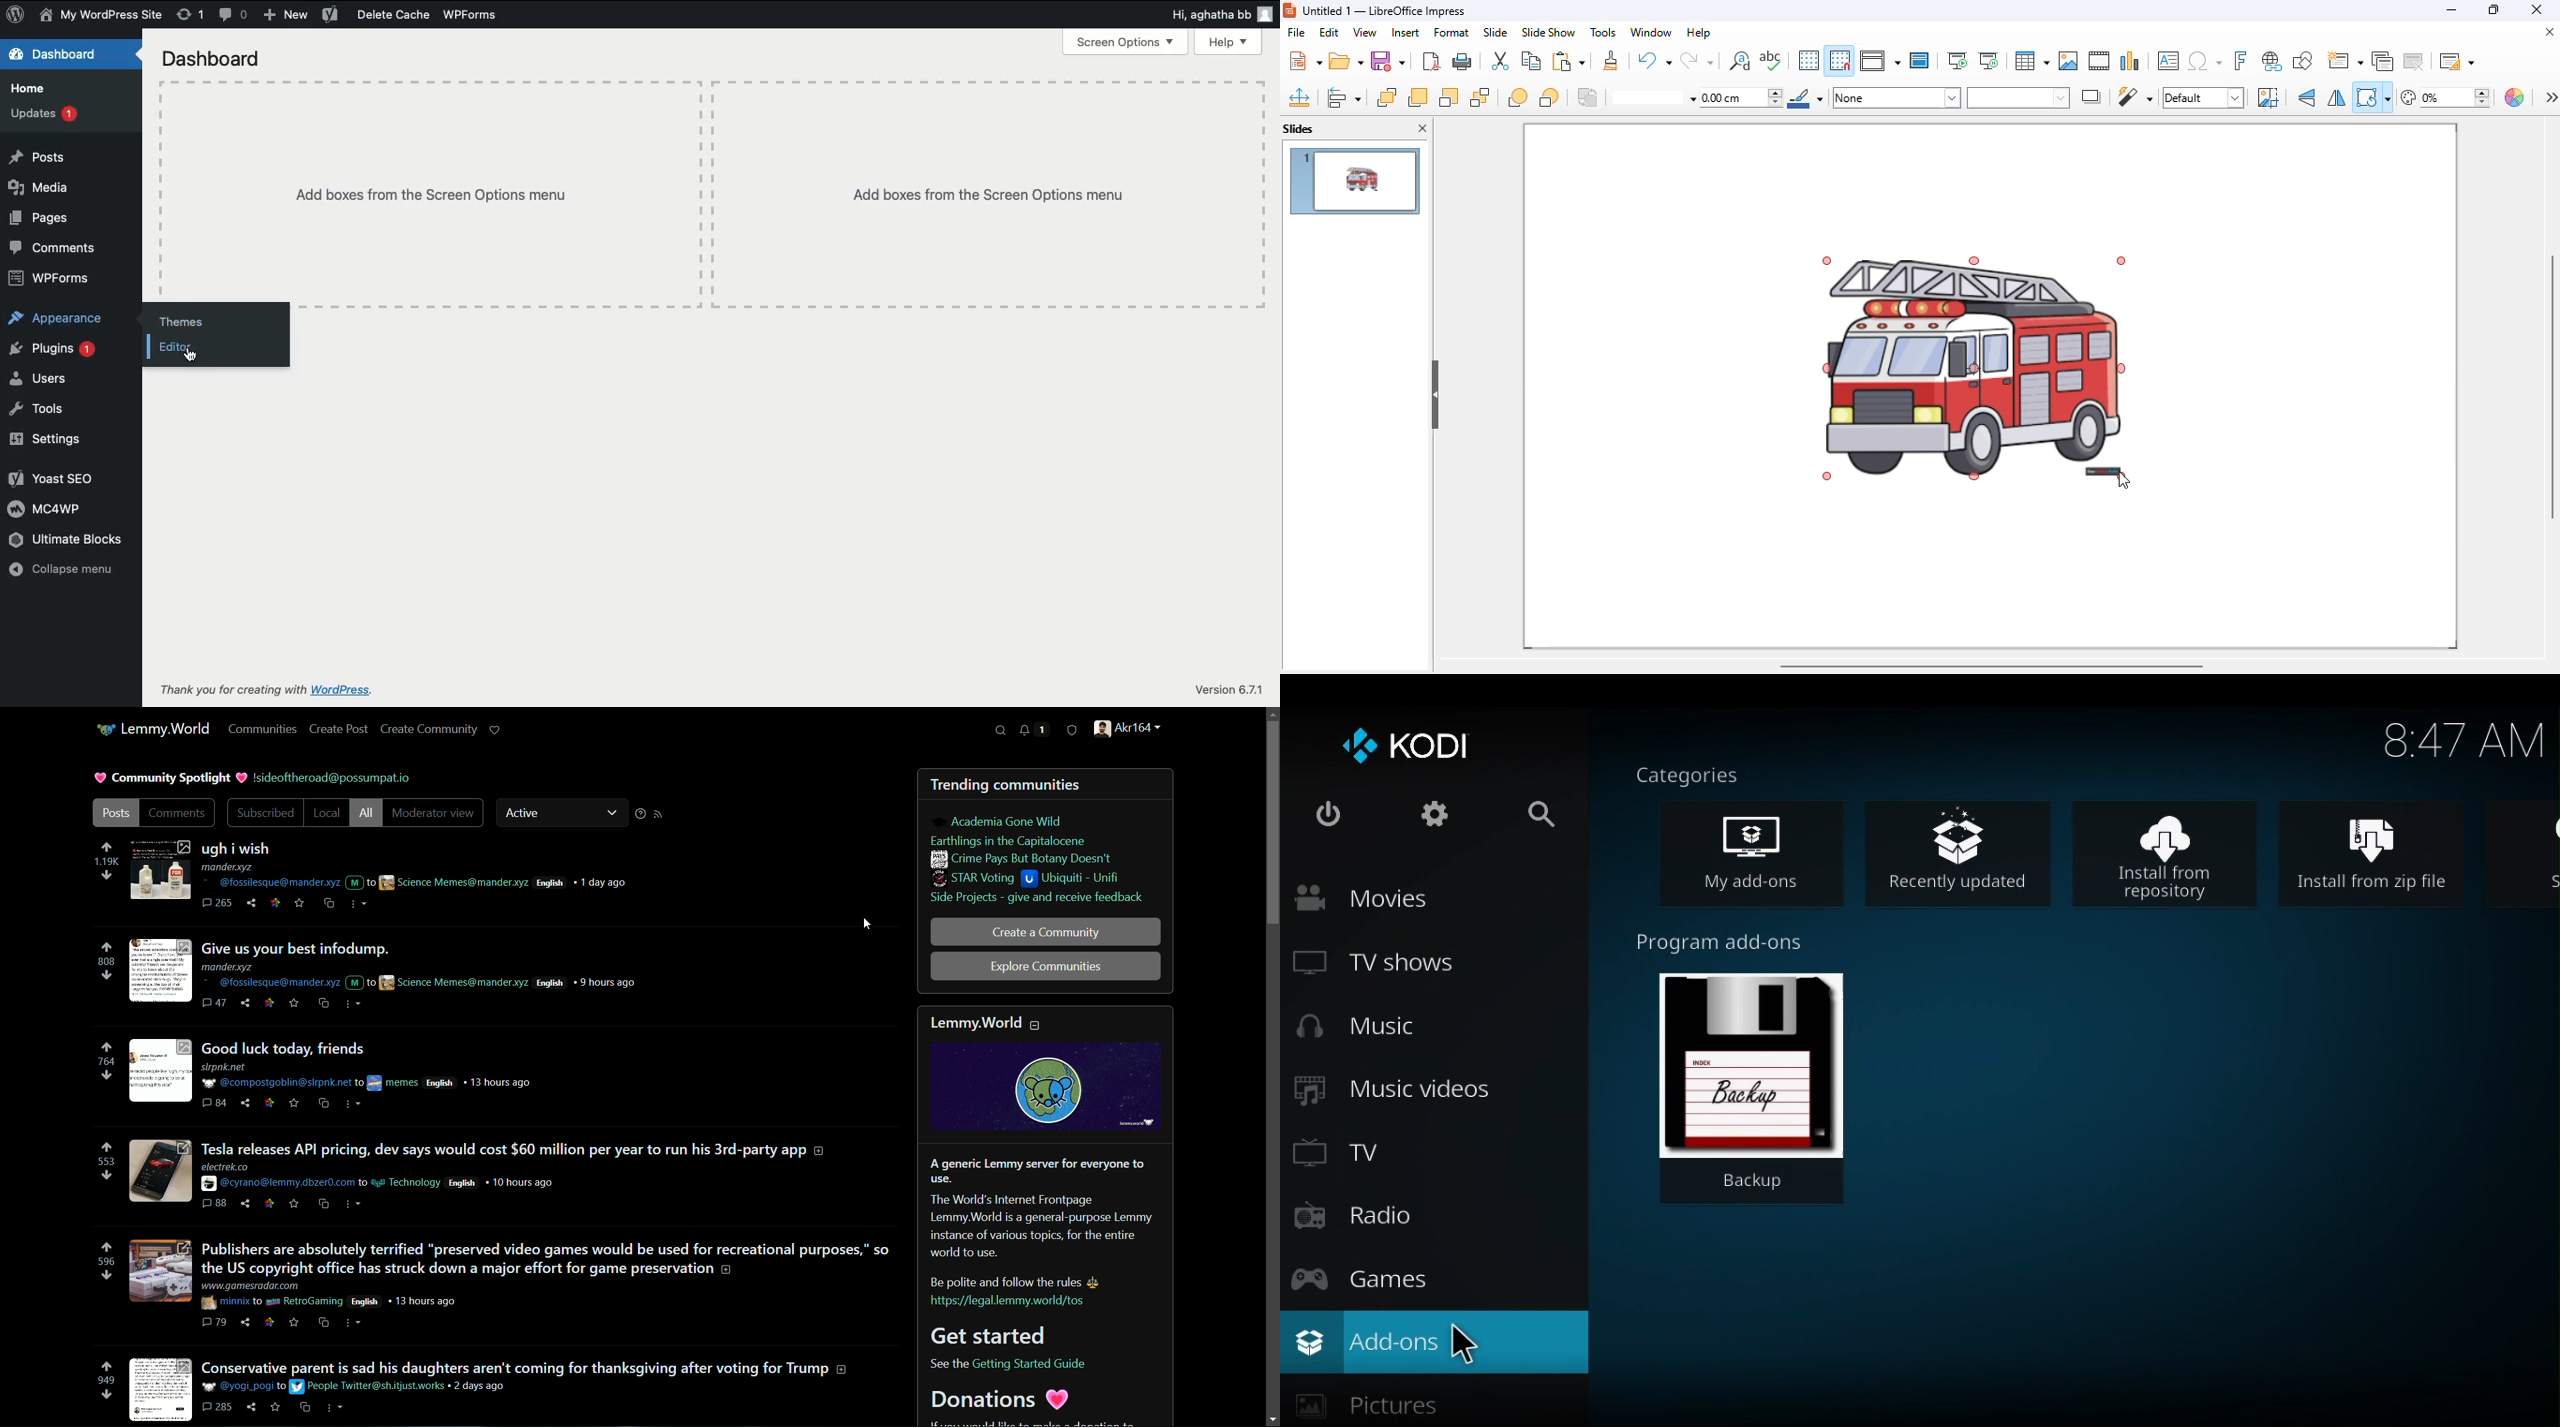 The image size is (2576, 1428). I want to click on logo, so click(18, 15).